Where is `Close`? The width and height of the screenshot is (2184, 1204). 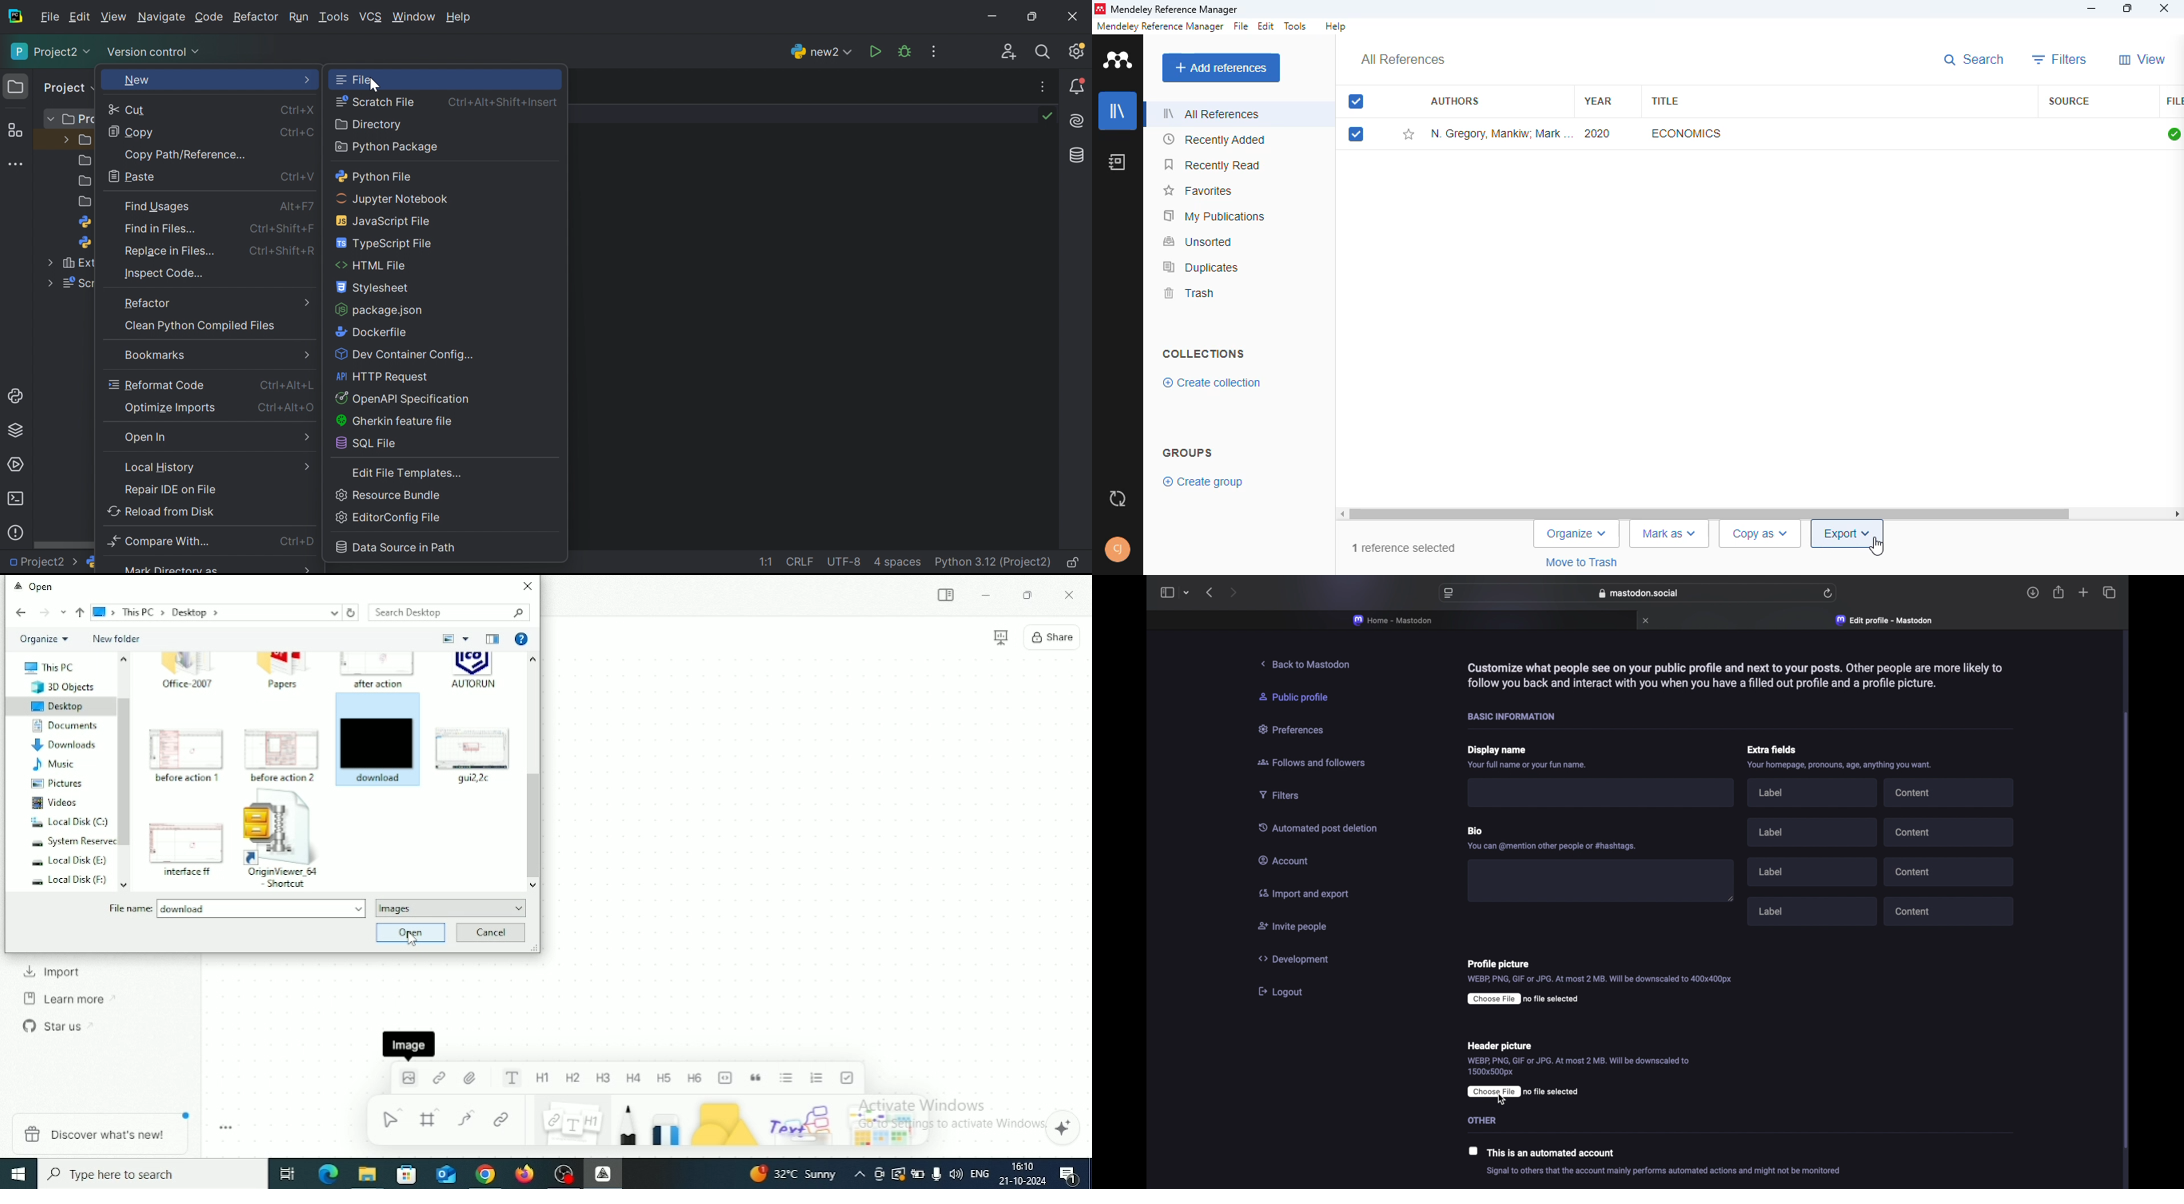 Close is located at coordinates (1069, 596).